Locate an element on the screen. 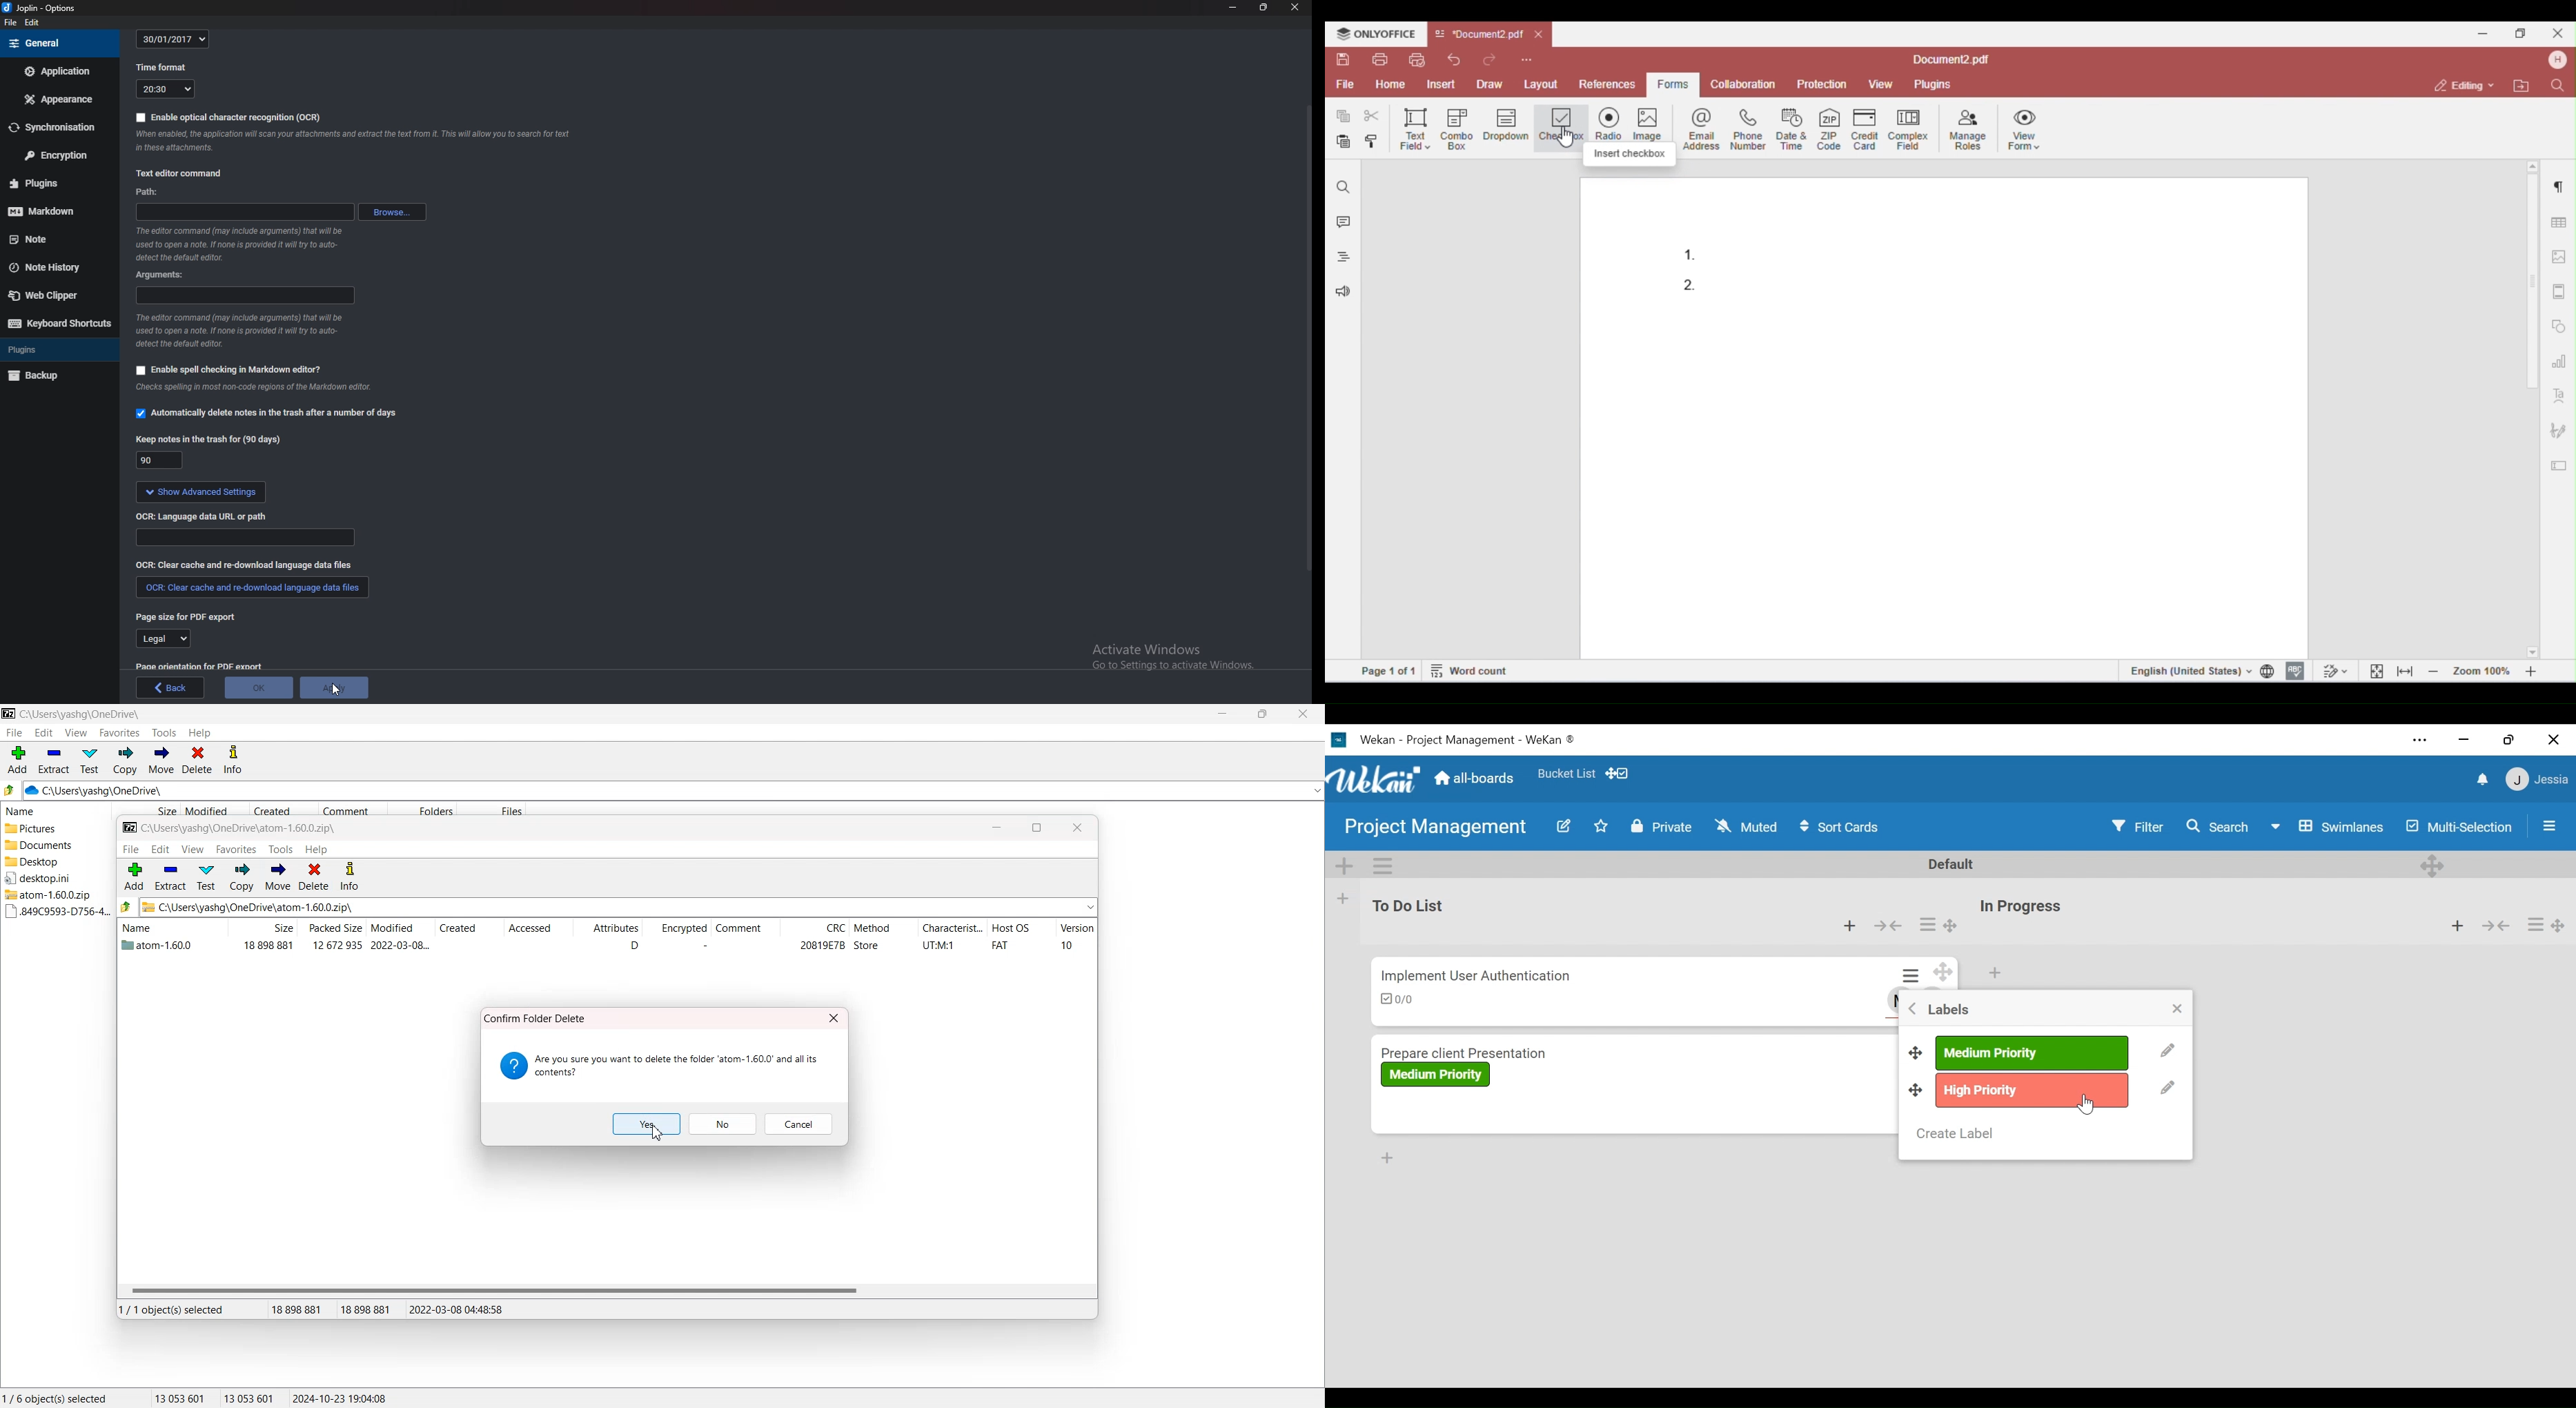 Image resolution: width=2576 pixels, height=1428 pixels. Wekan logo is located at coordinates (1374, 778).